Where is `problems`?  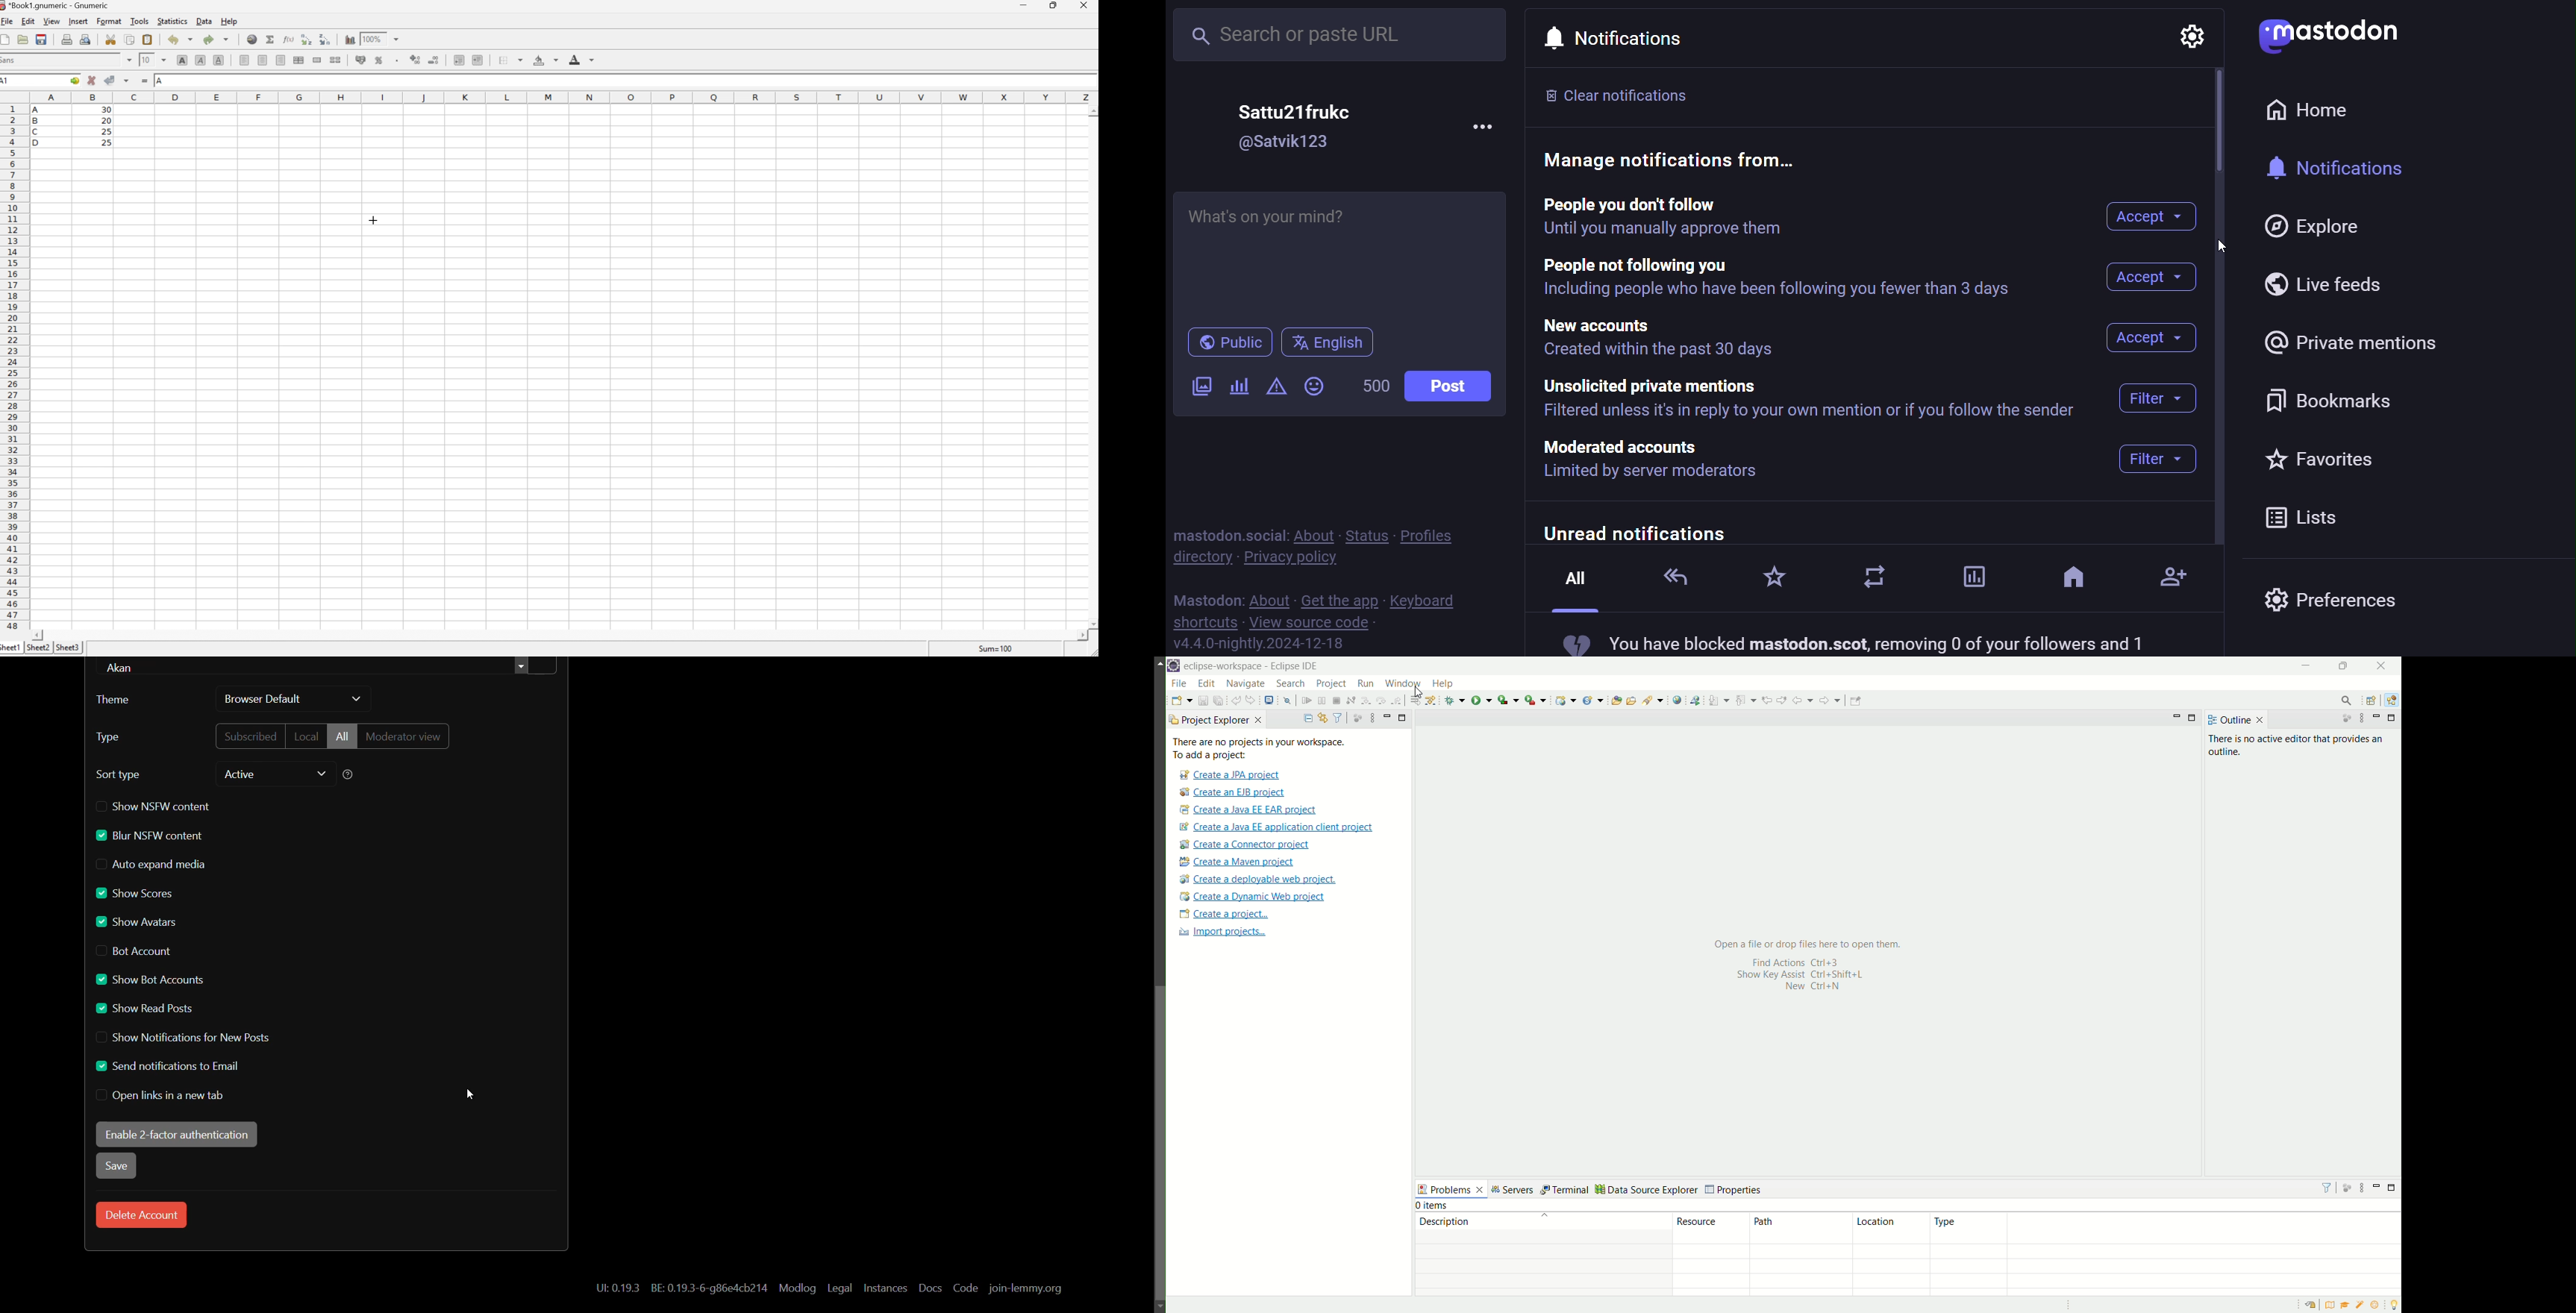 problems is located at coordinates (1450, 1188).